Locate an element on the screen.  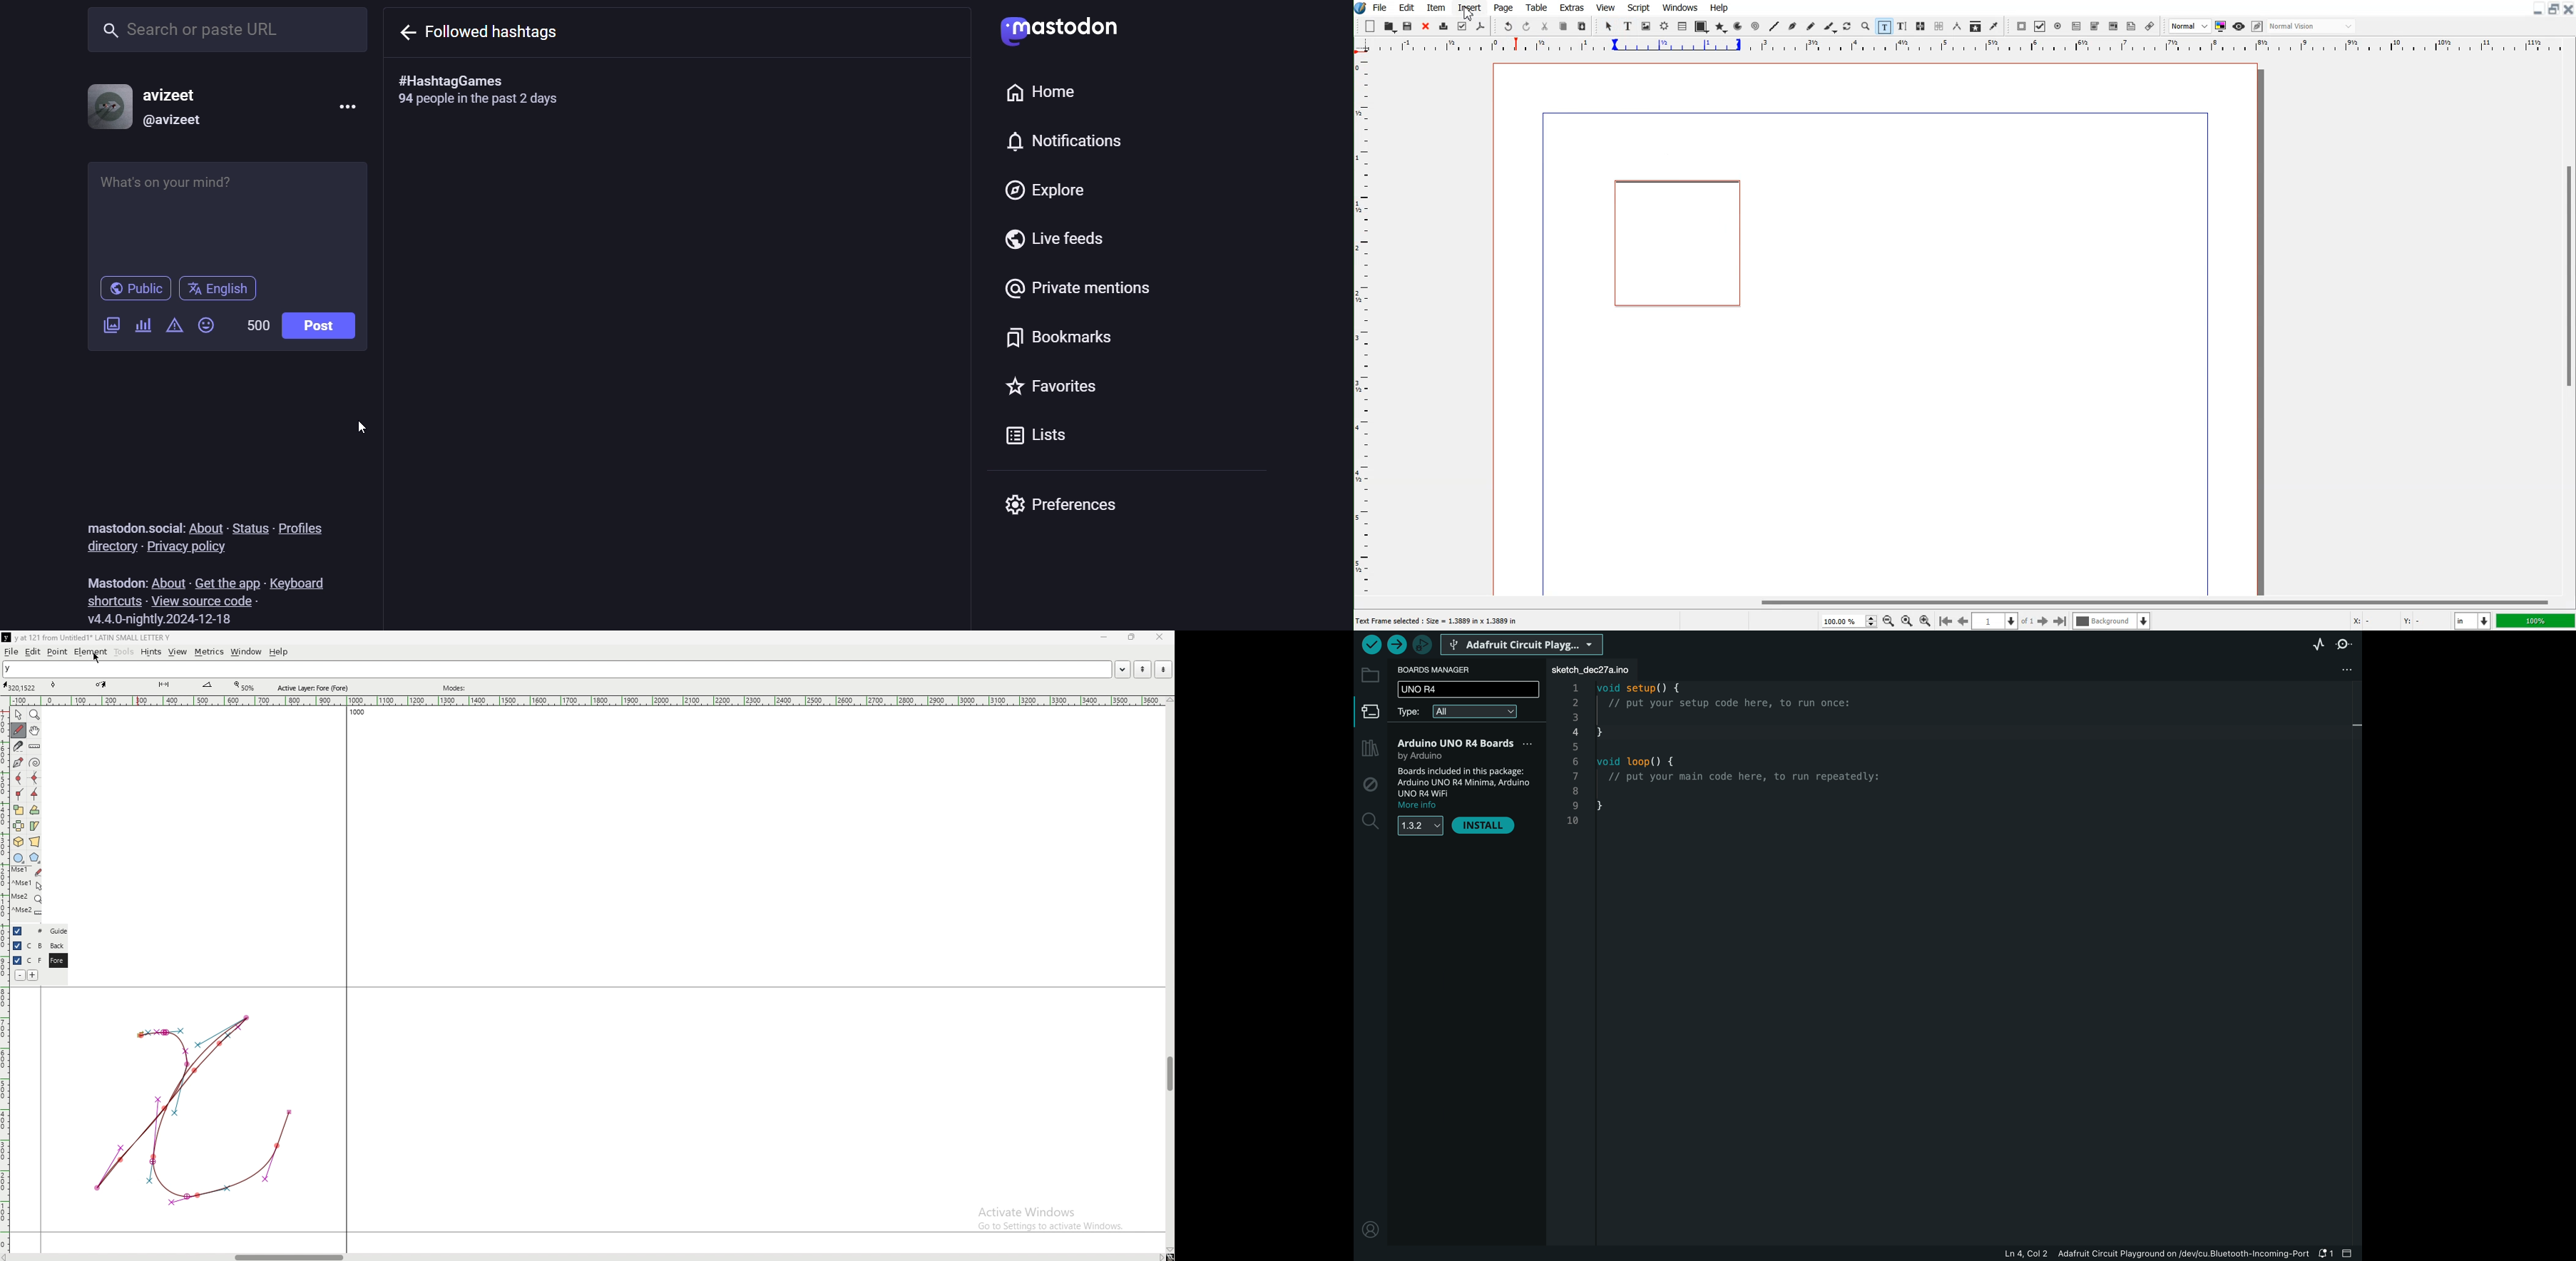
Table is located at coordinates (1683, 26).